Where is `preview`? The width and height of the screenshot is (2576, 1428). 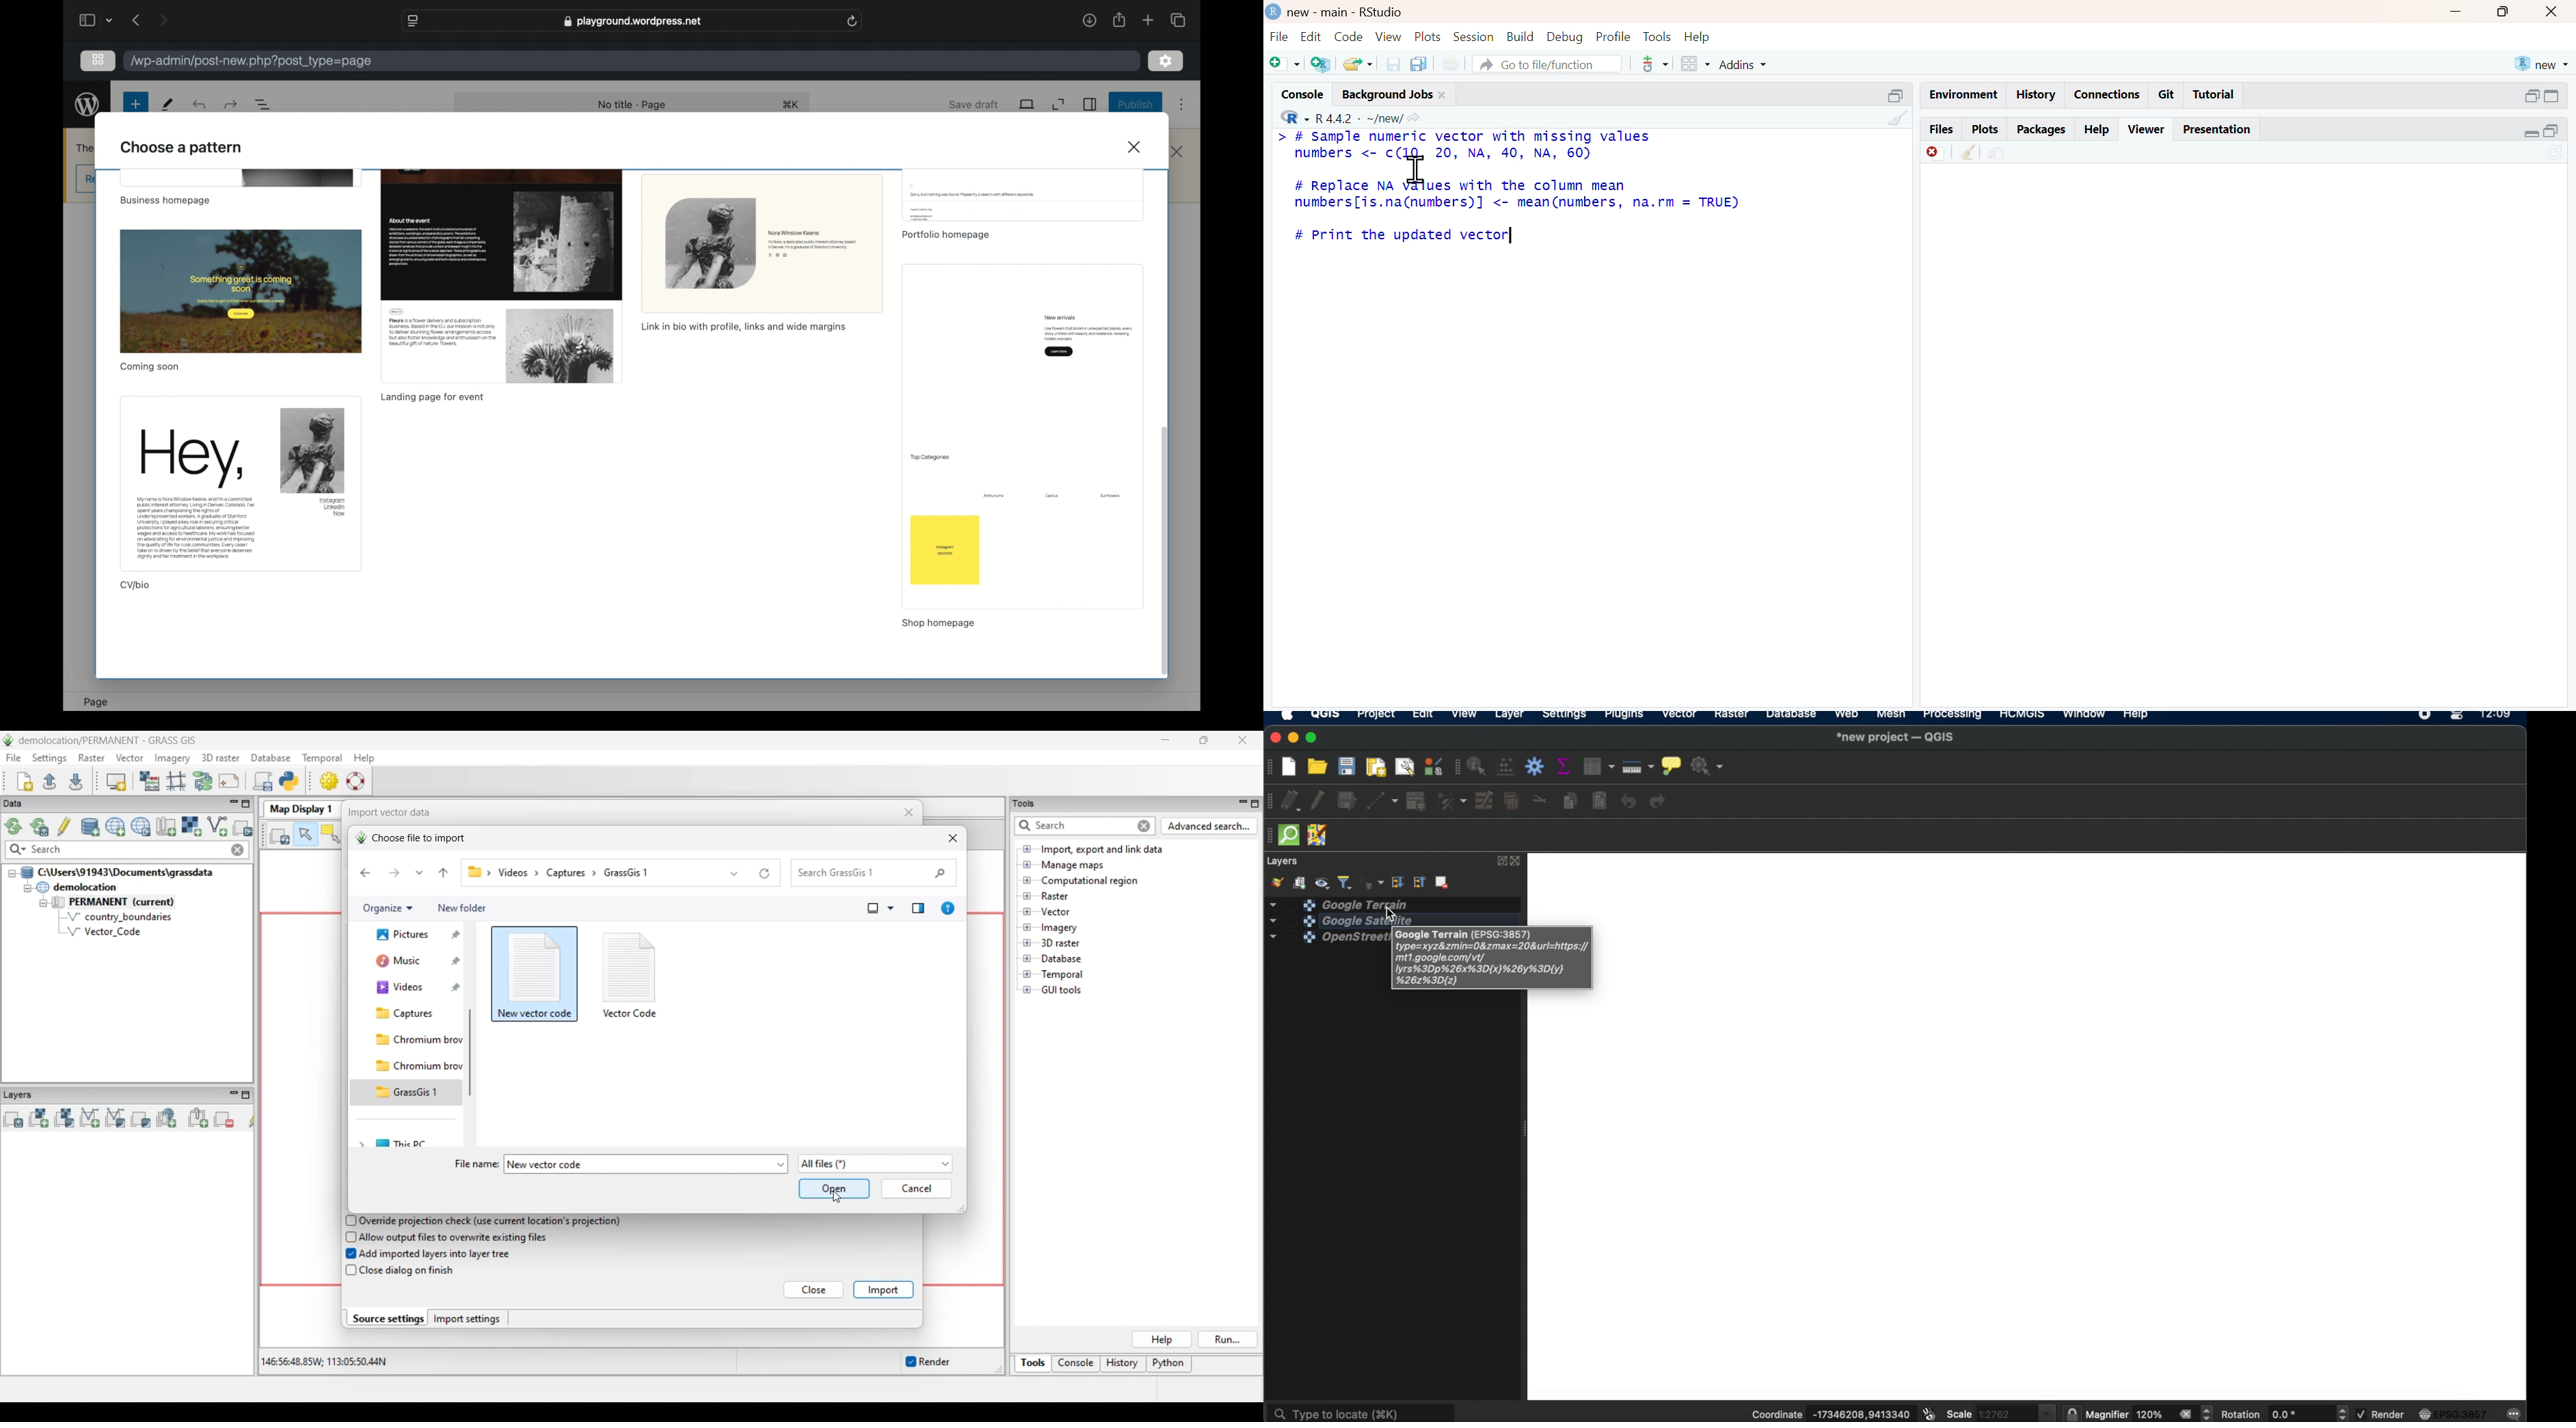
preview is located at coordinates (1026, 436).